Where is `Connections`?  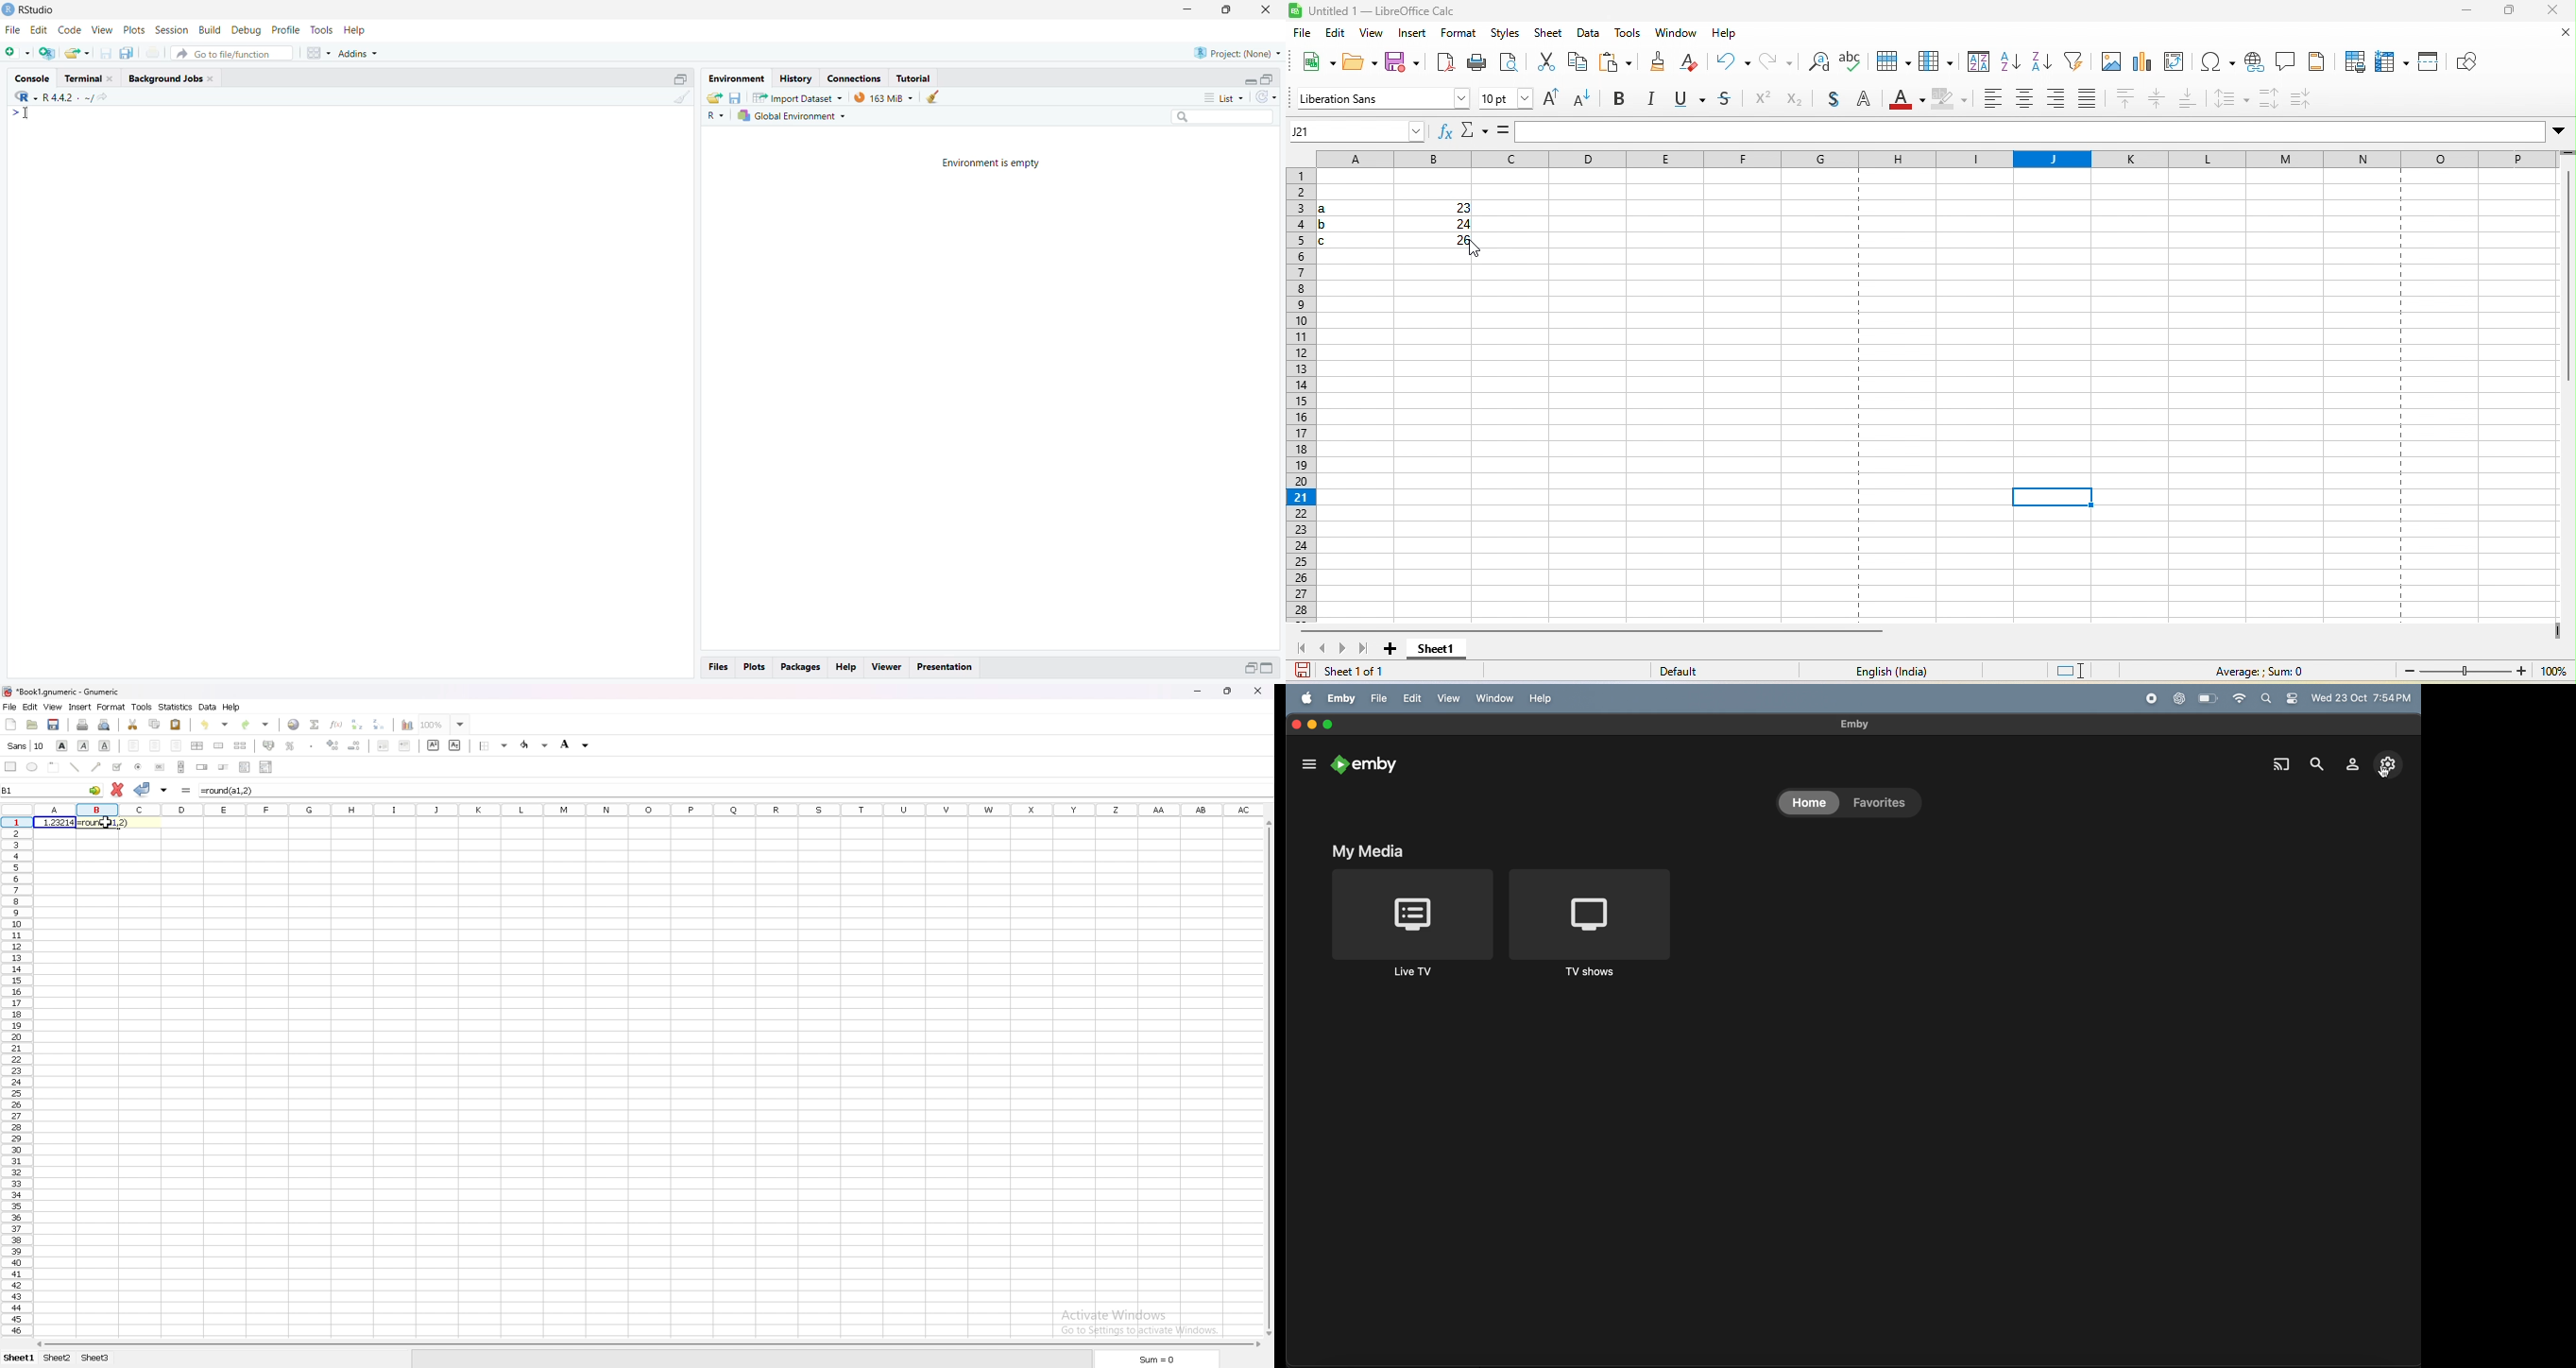 Connections is located at coordinates (855, 79).